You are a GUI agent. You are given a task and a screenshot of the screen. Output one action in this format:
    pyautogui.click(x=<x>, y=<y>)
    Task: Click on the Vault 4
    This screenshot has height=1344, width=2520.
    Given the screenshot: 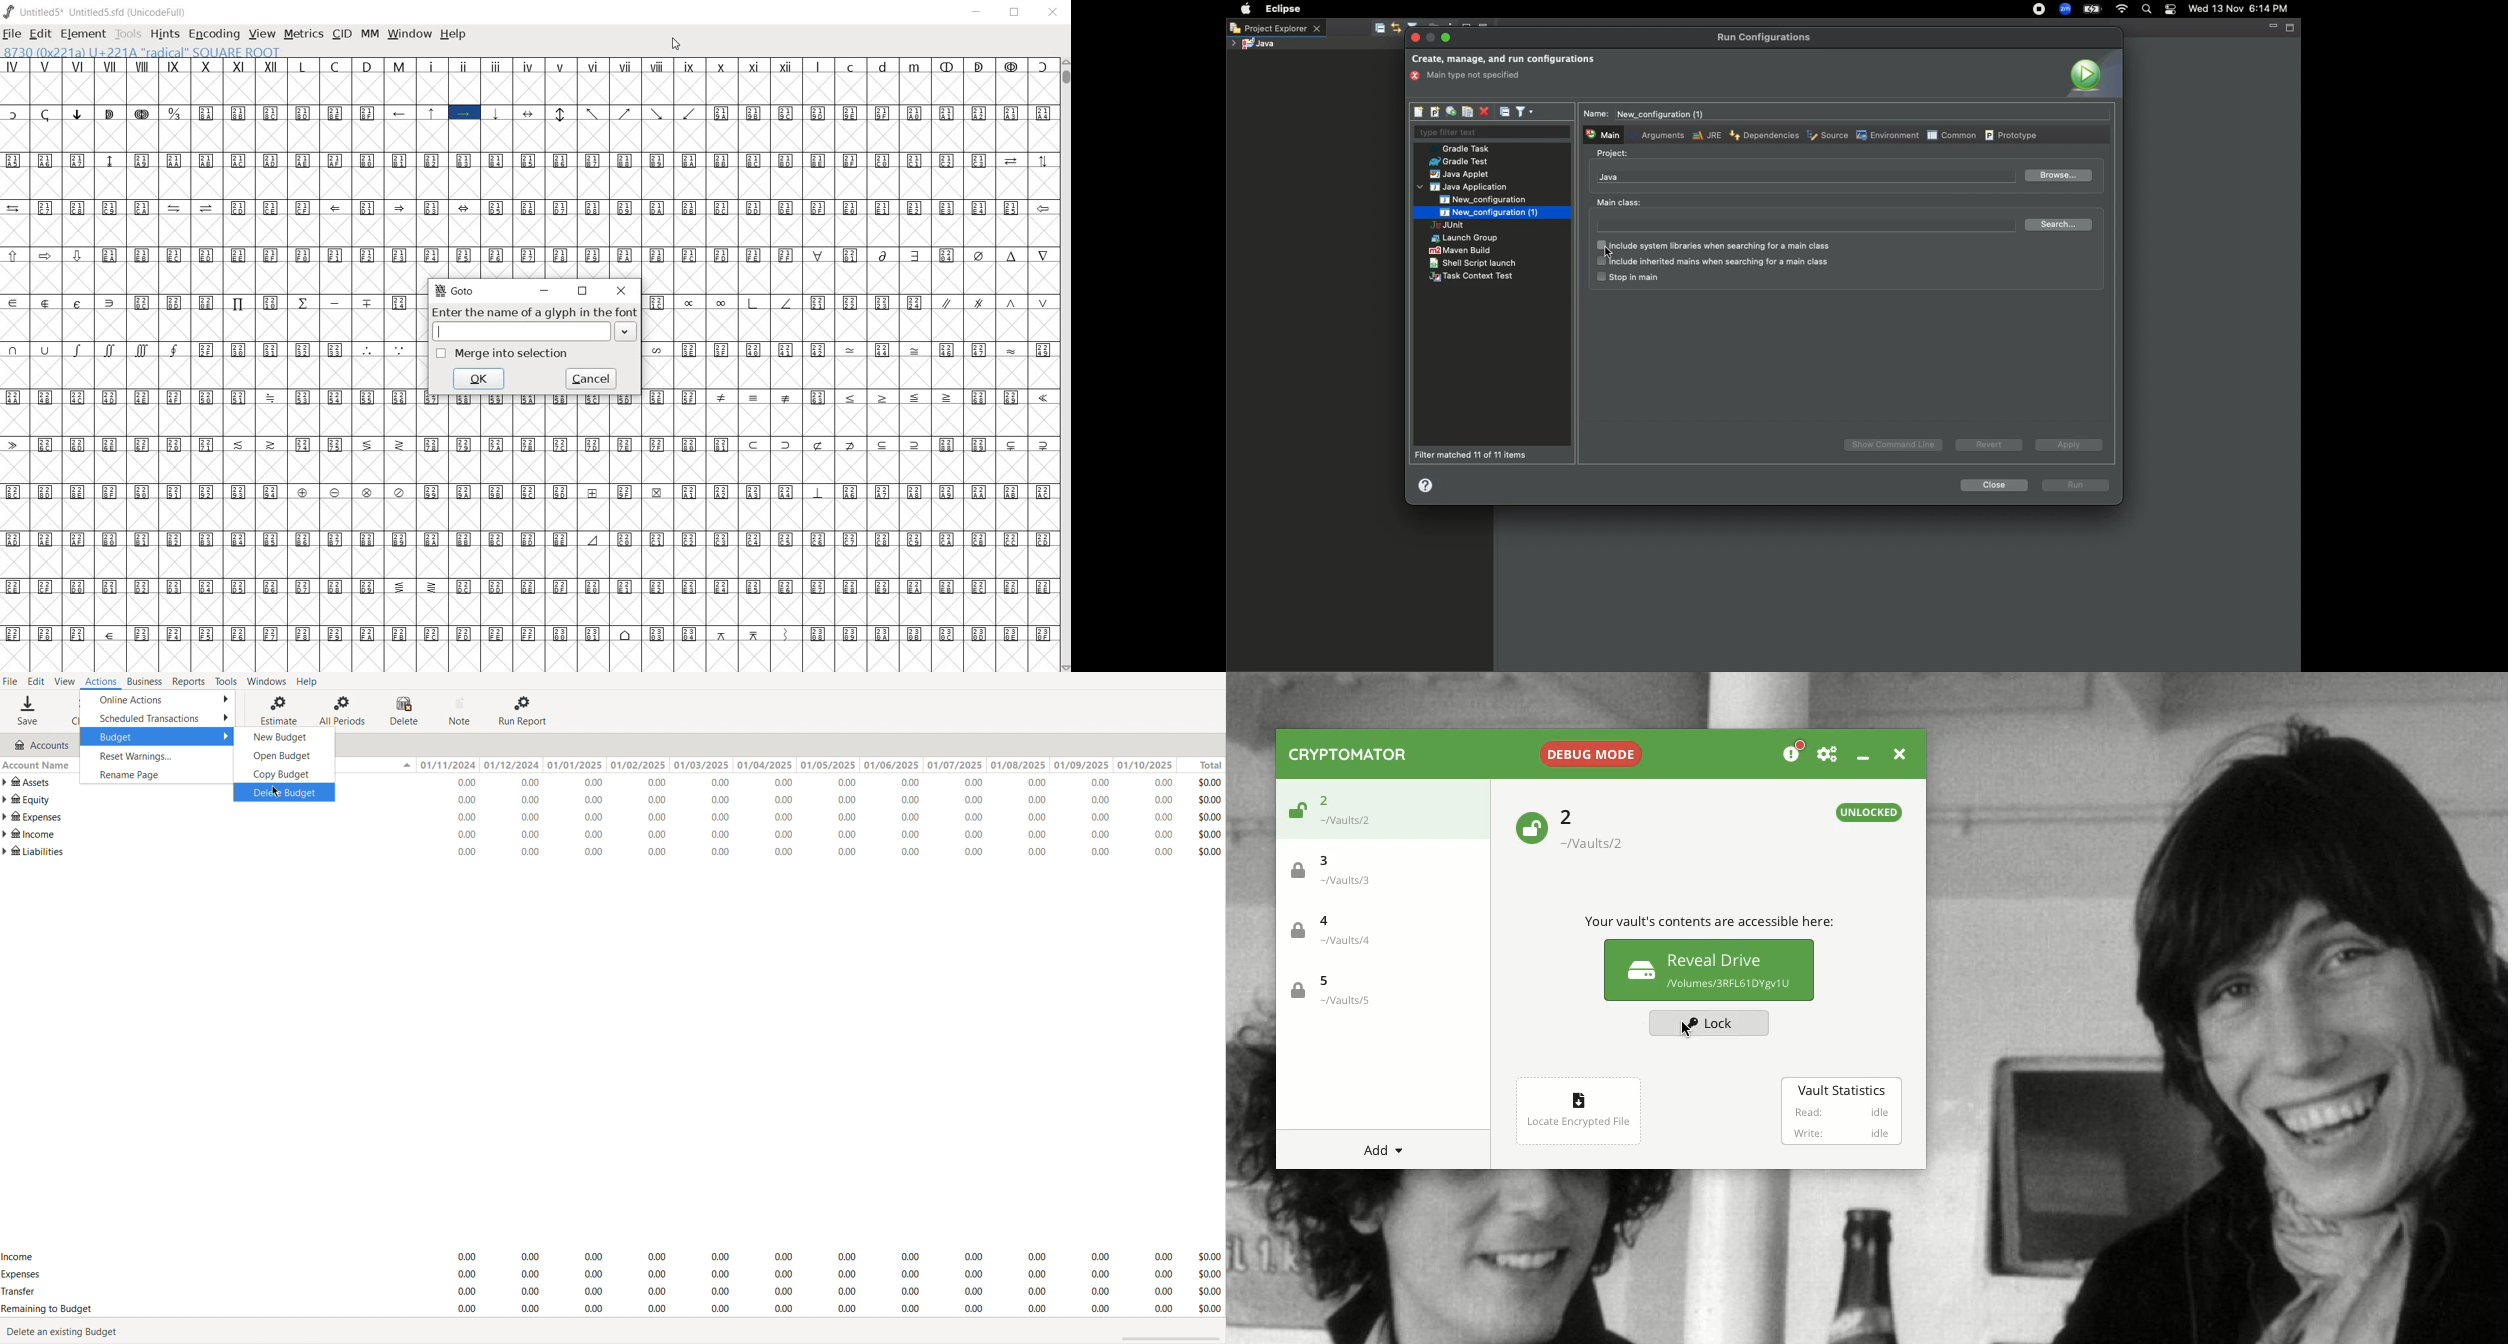 What is the action you would take?
    pyautogui.click(x=1338, y=933)
    